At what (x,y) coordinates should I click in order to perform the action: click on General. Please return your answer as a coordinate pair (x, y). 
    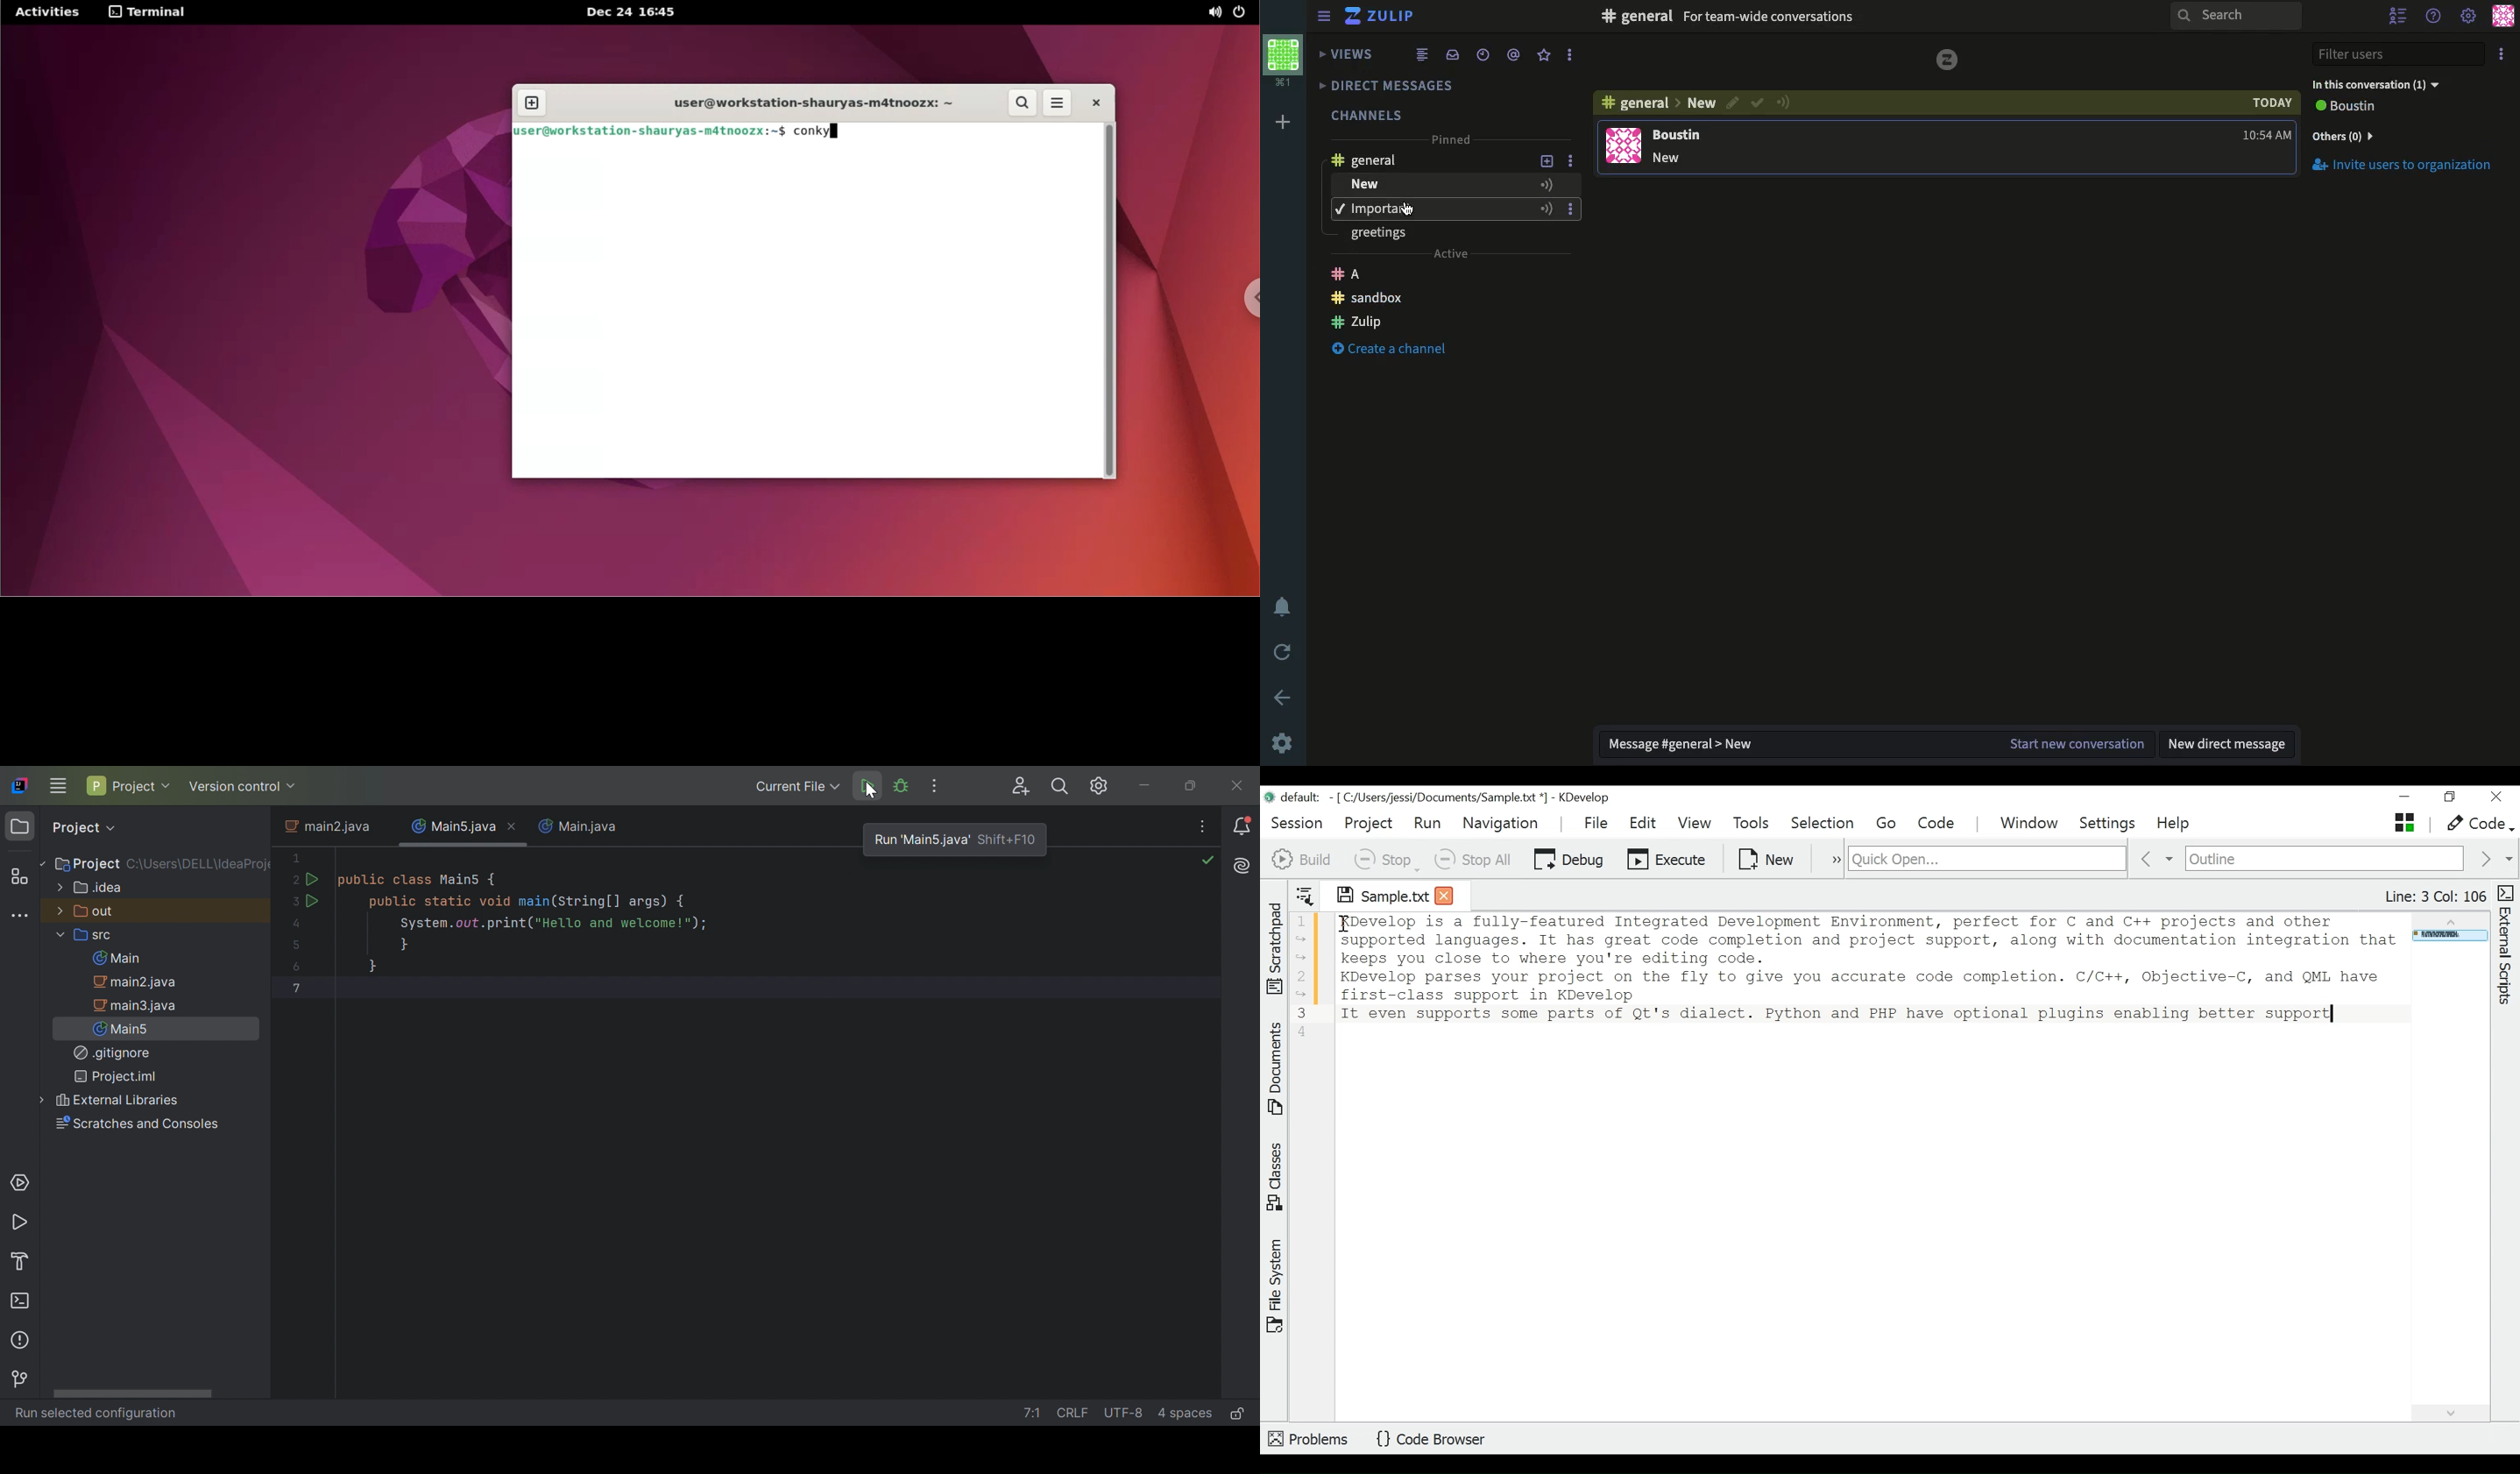
    Looking at the image, I should click on (1372, 159).